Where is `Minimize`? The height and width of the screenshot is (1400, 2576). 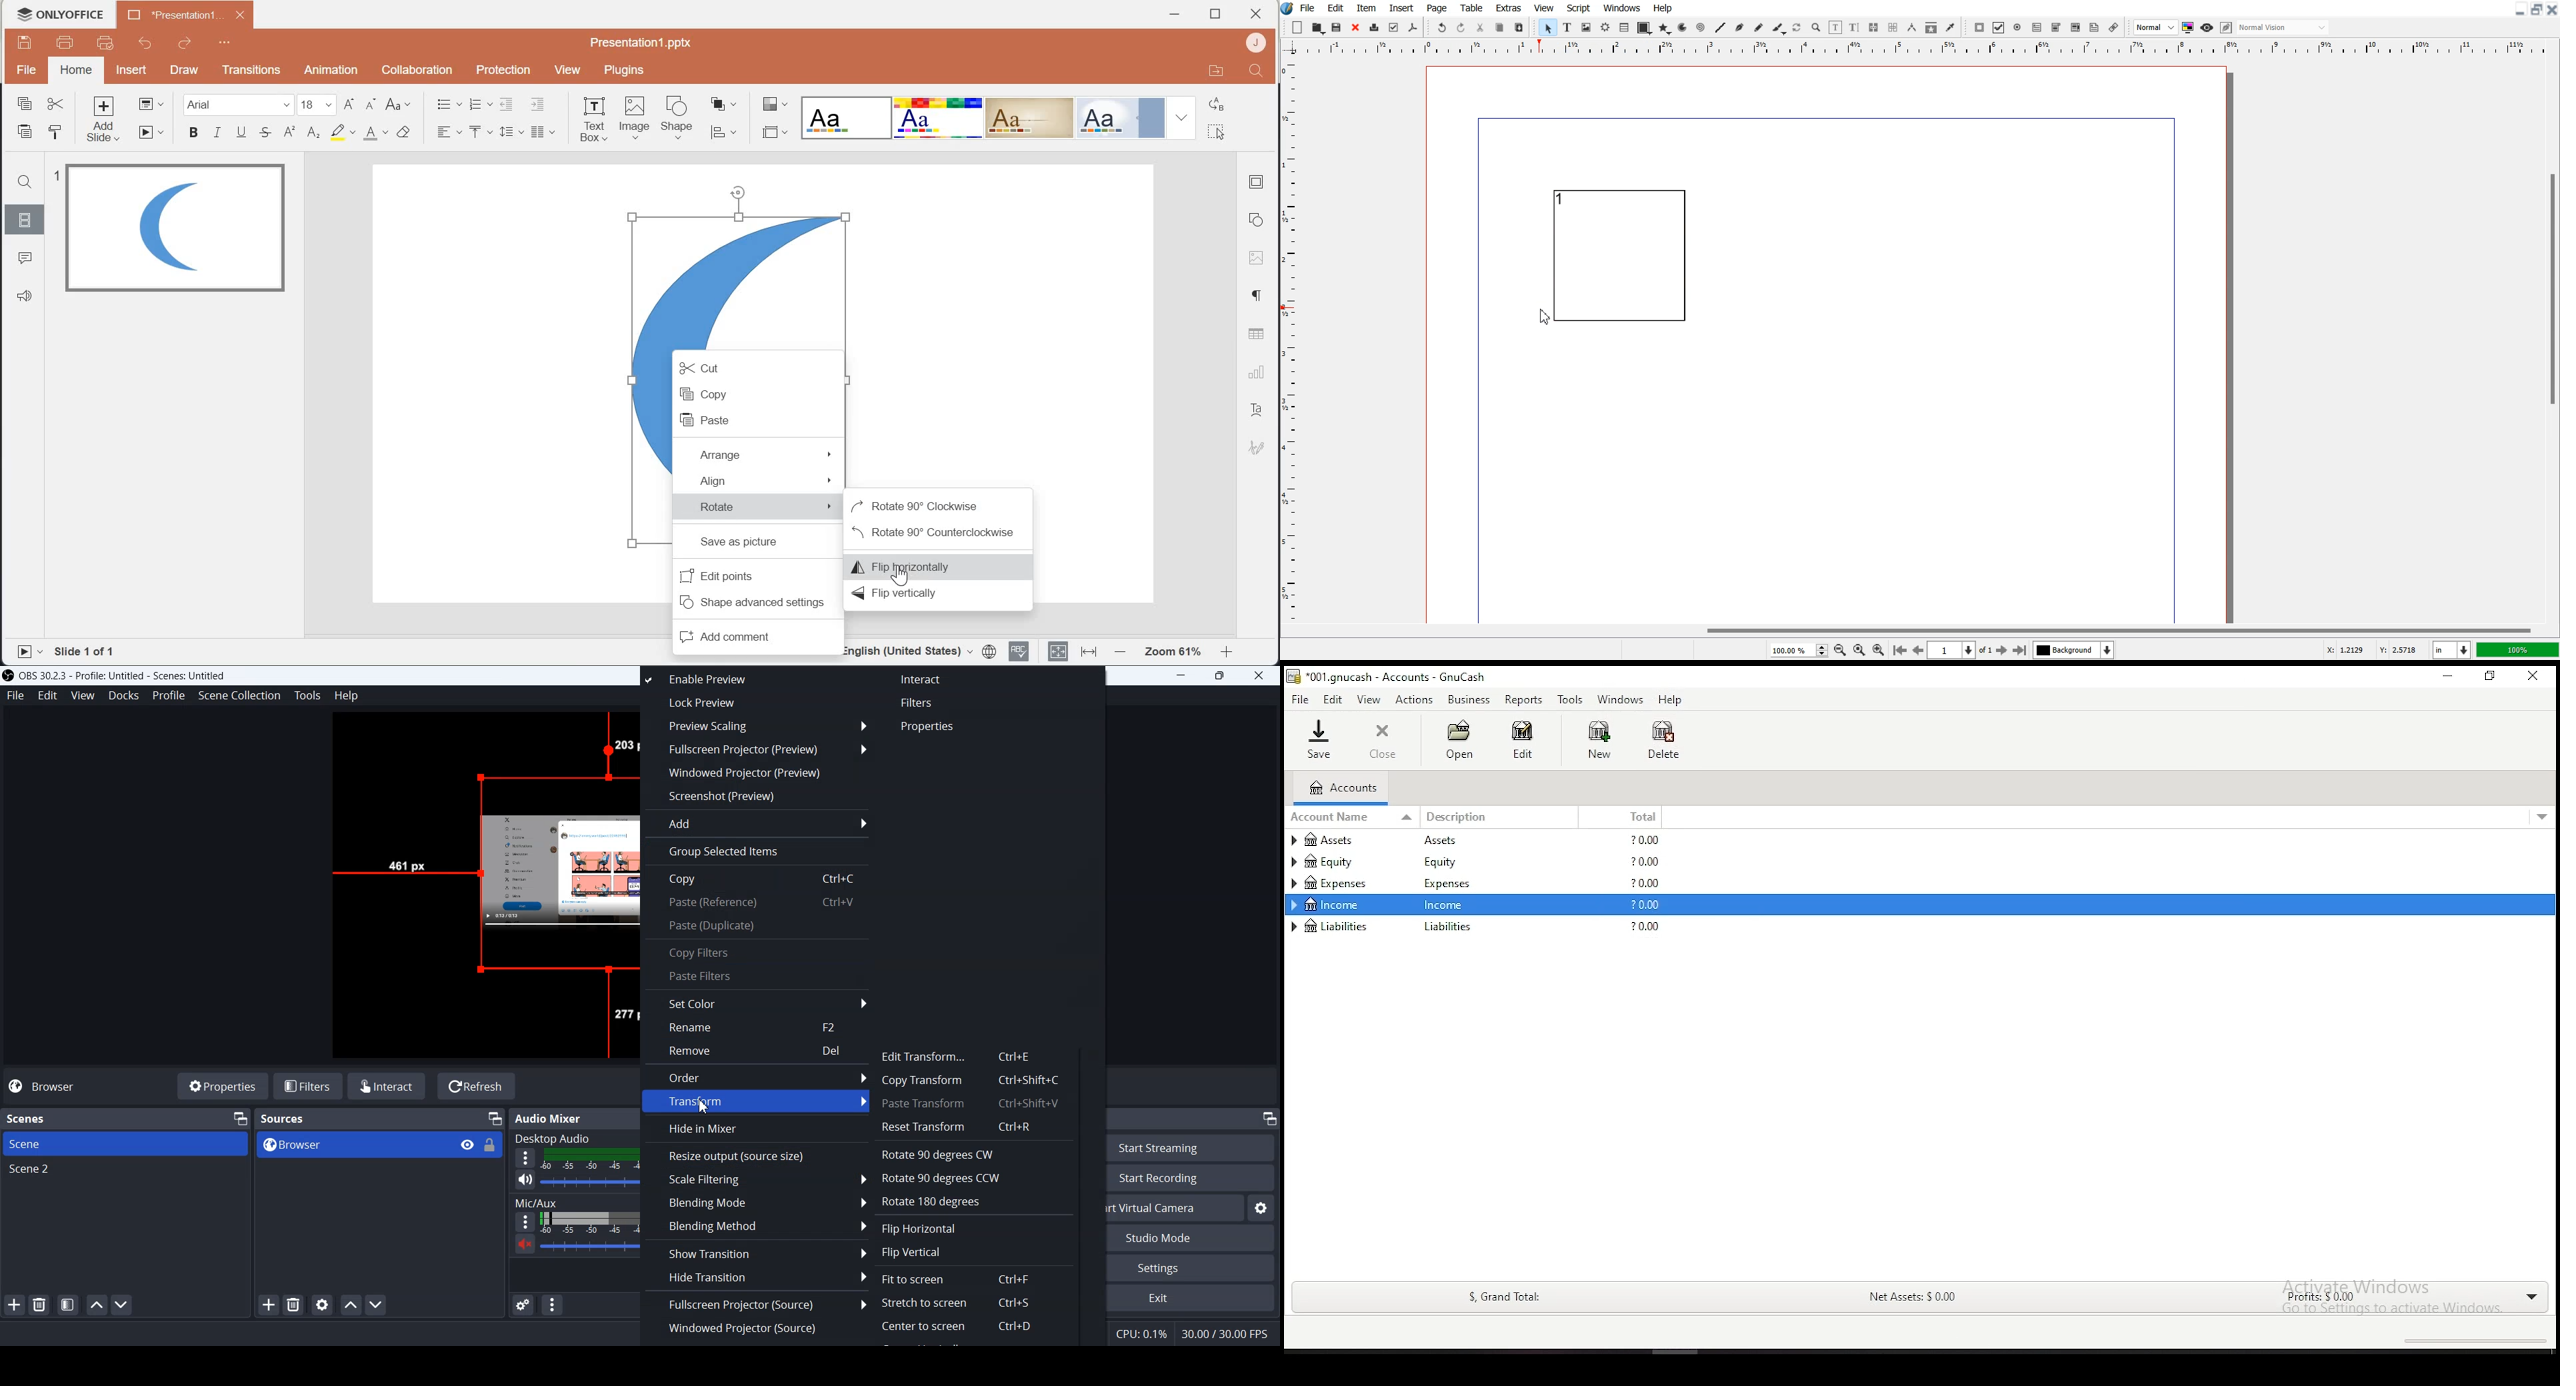
Minimize is located at coordinates (494, 1119).